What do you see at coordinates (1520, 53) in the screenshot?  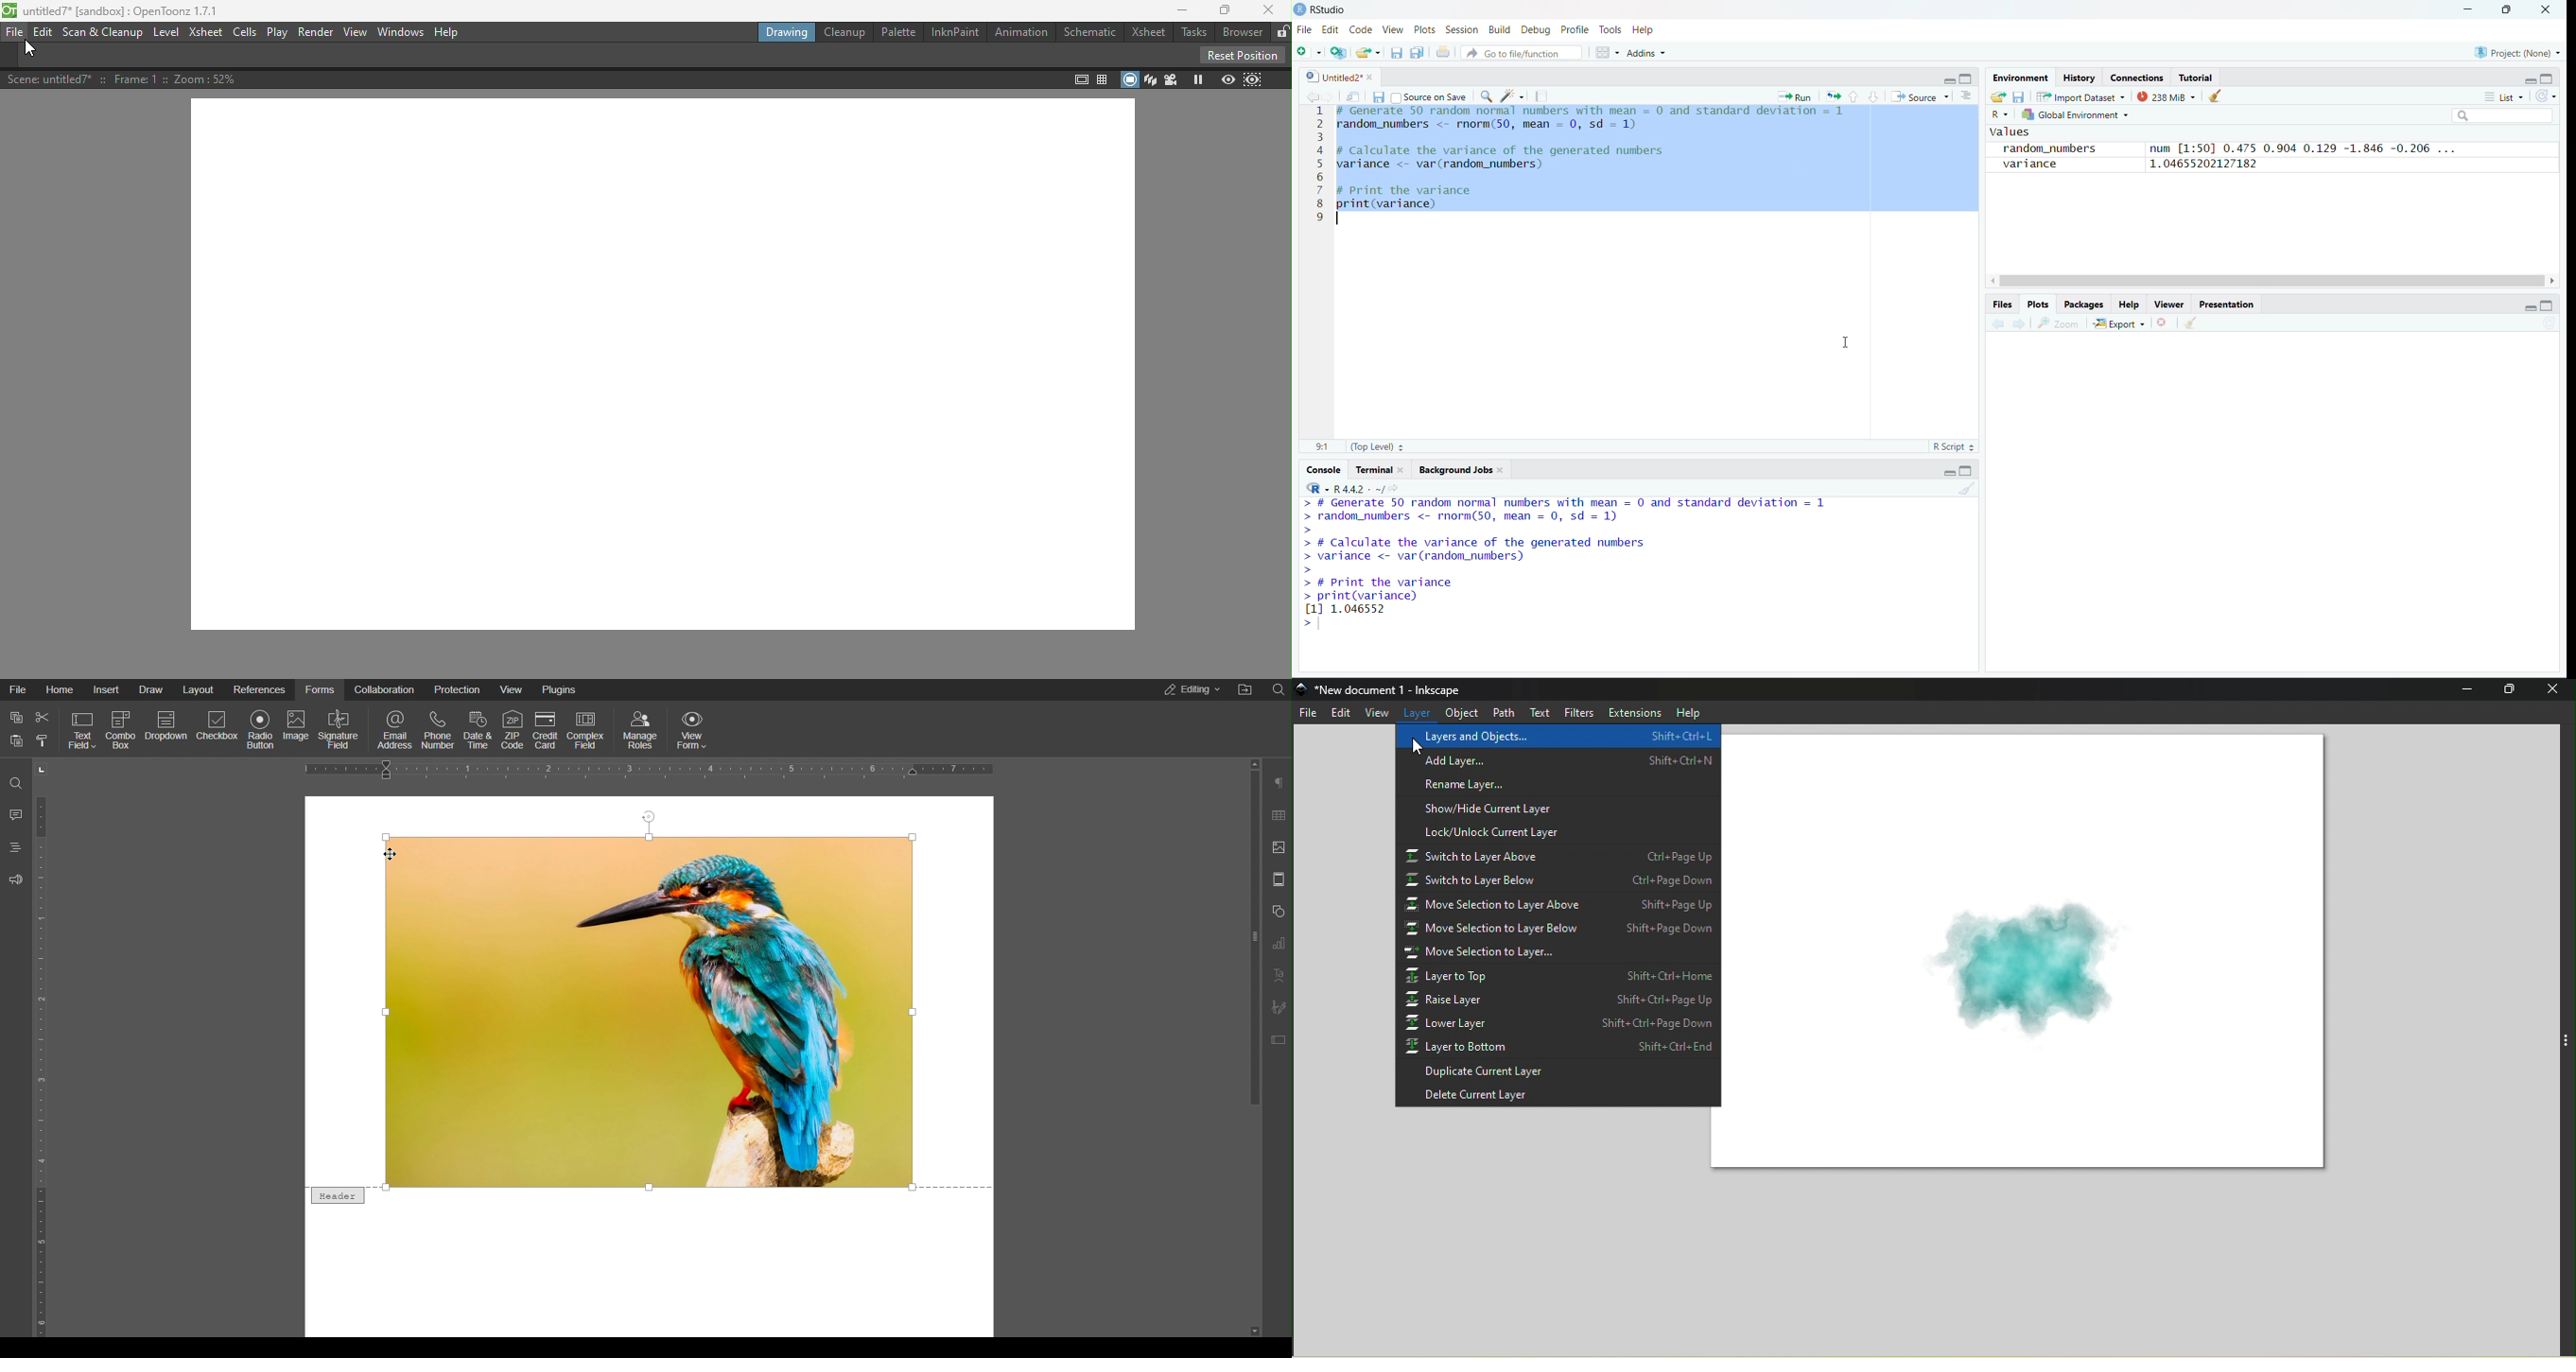 I see `search file` at bounding box center [1520, 53].